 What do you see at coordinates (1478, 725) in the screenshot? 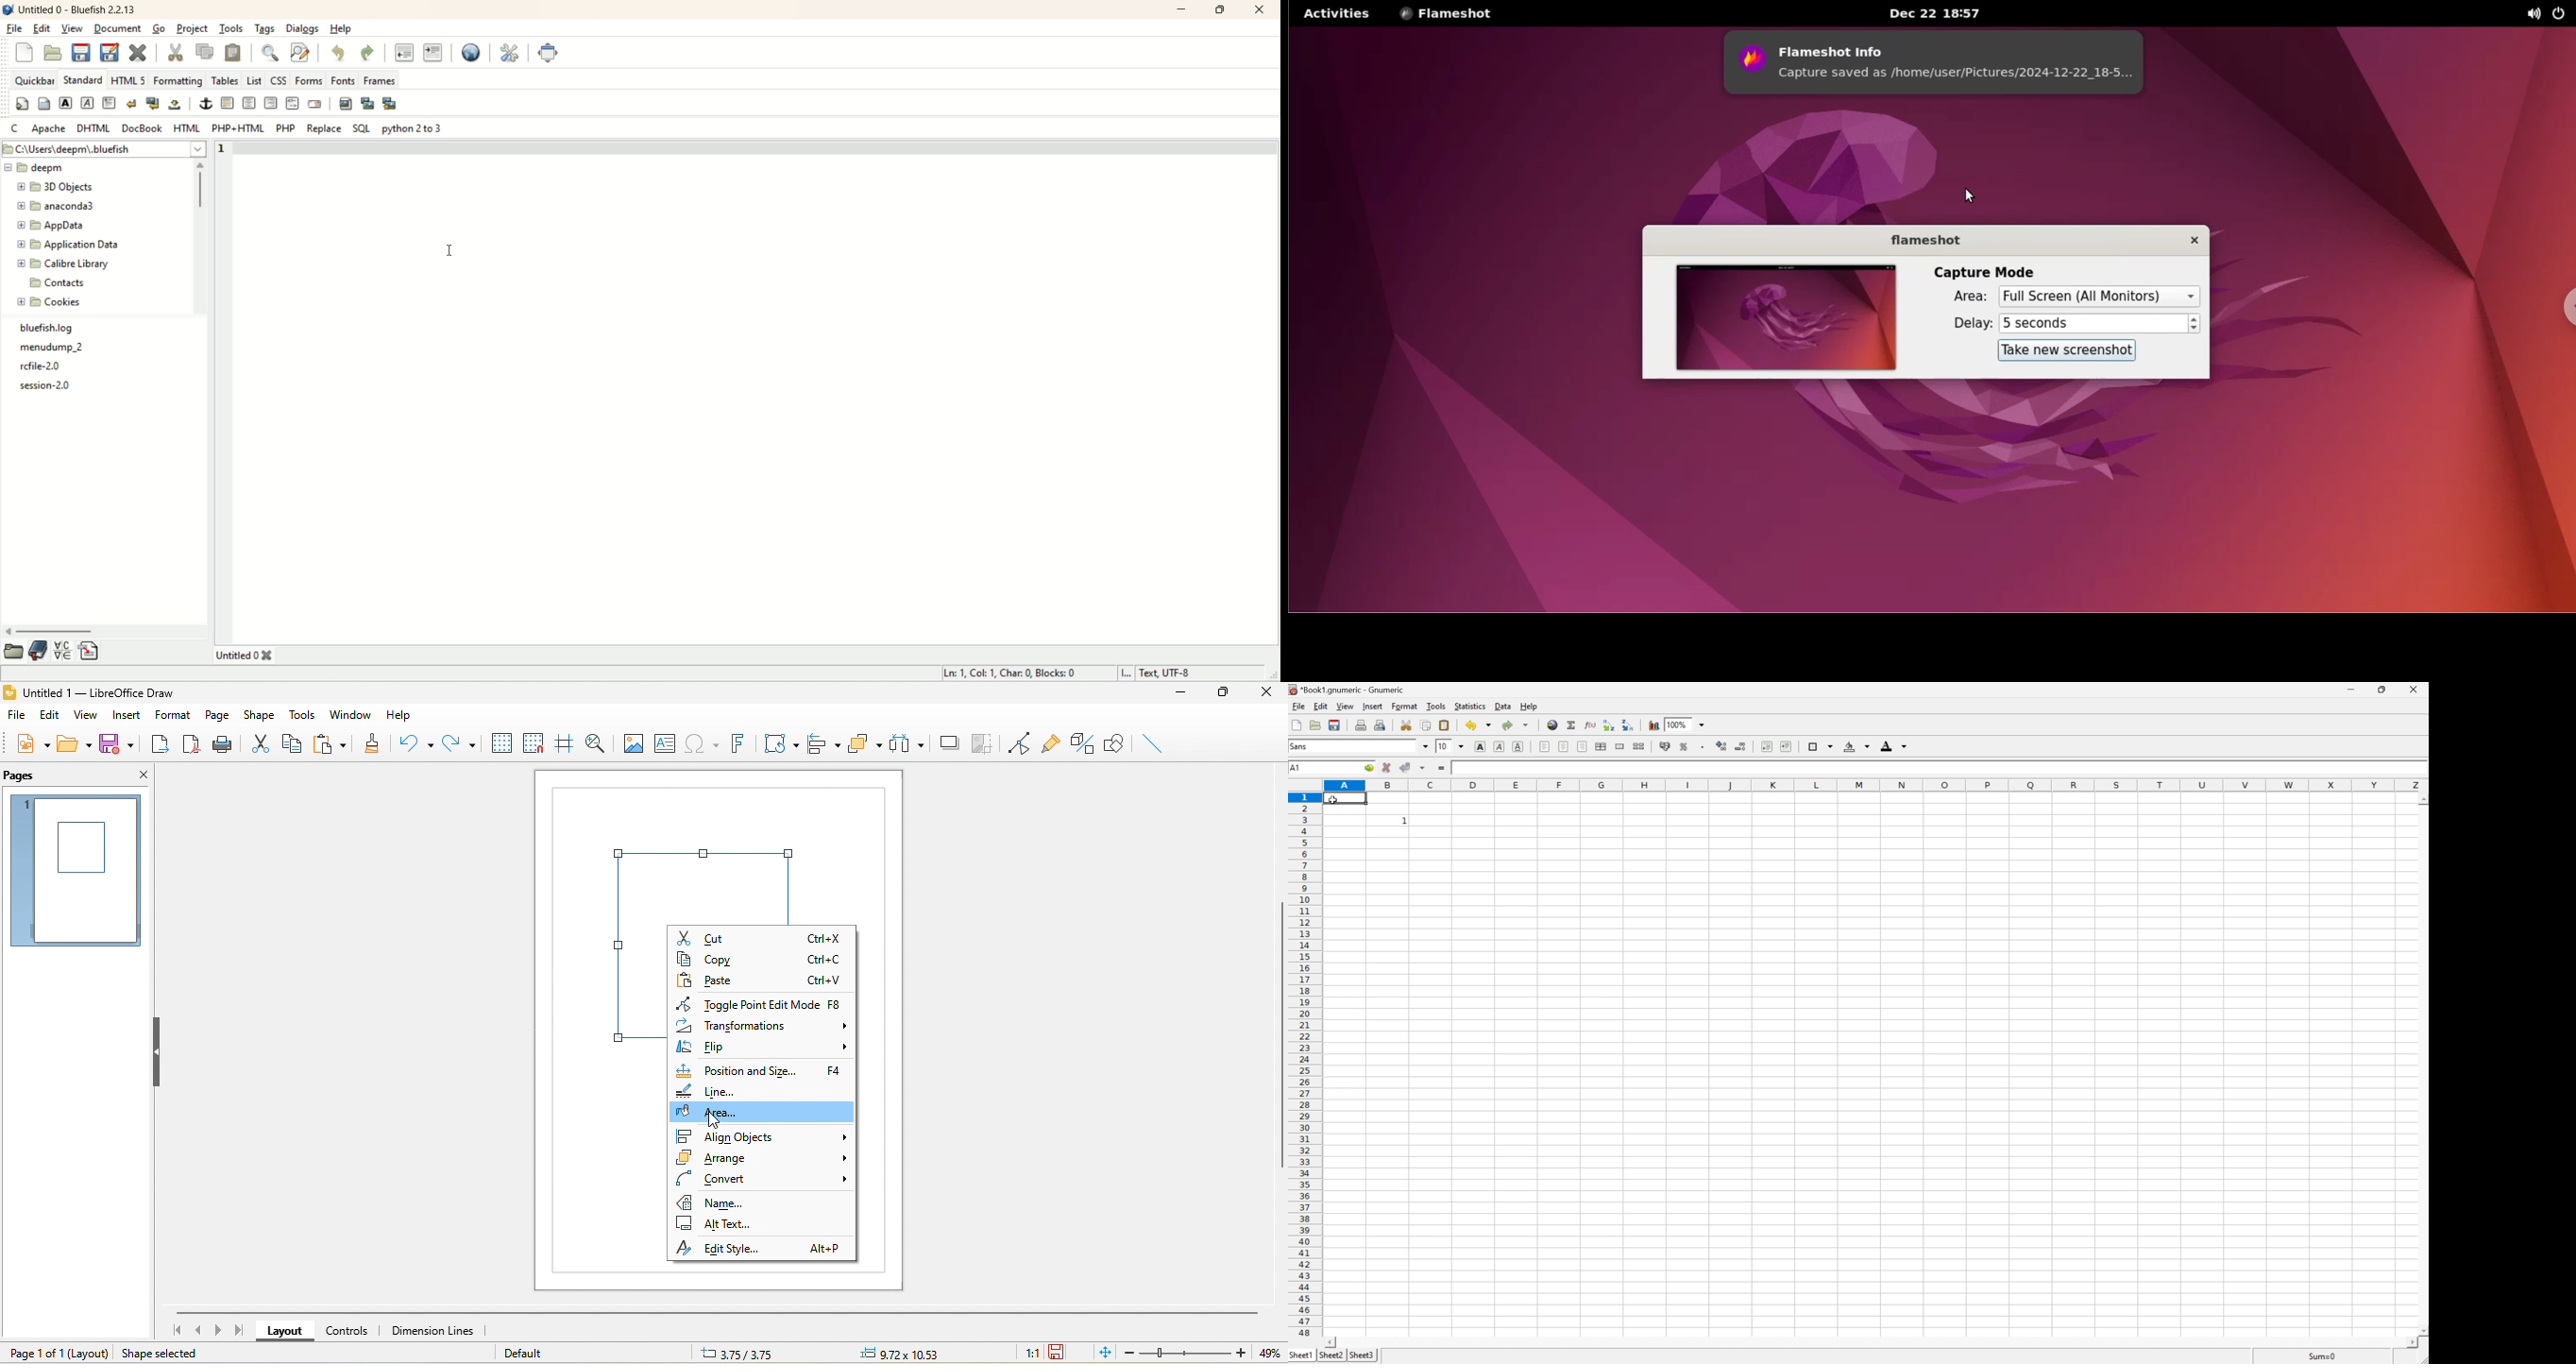
I see `undo` at bounding box center [1478, 725].